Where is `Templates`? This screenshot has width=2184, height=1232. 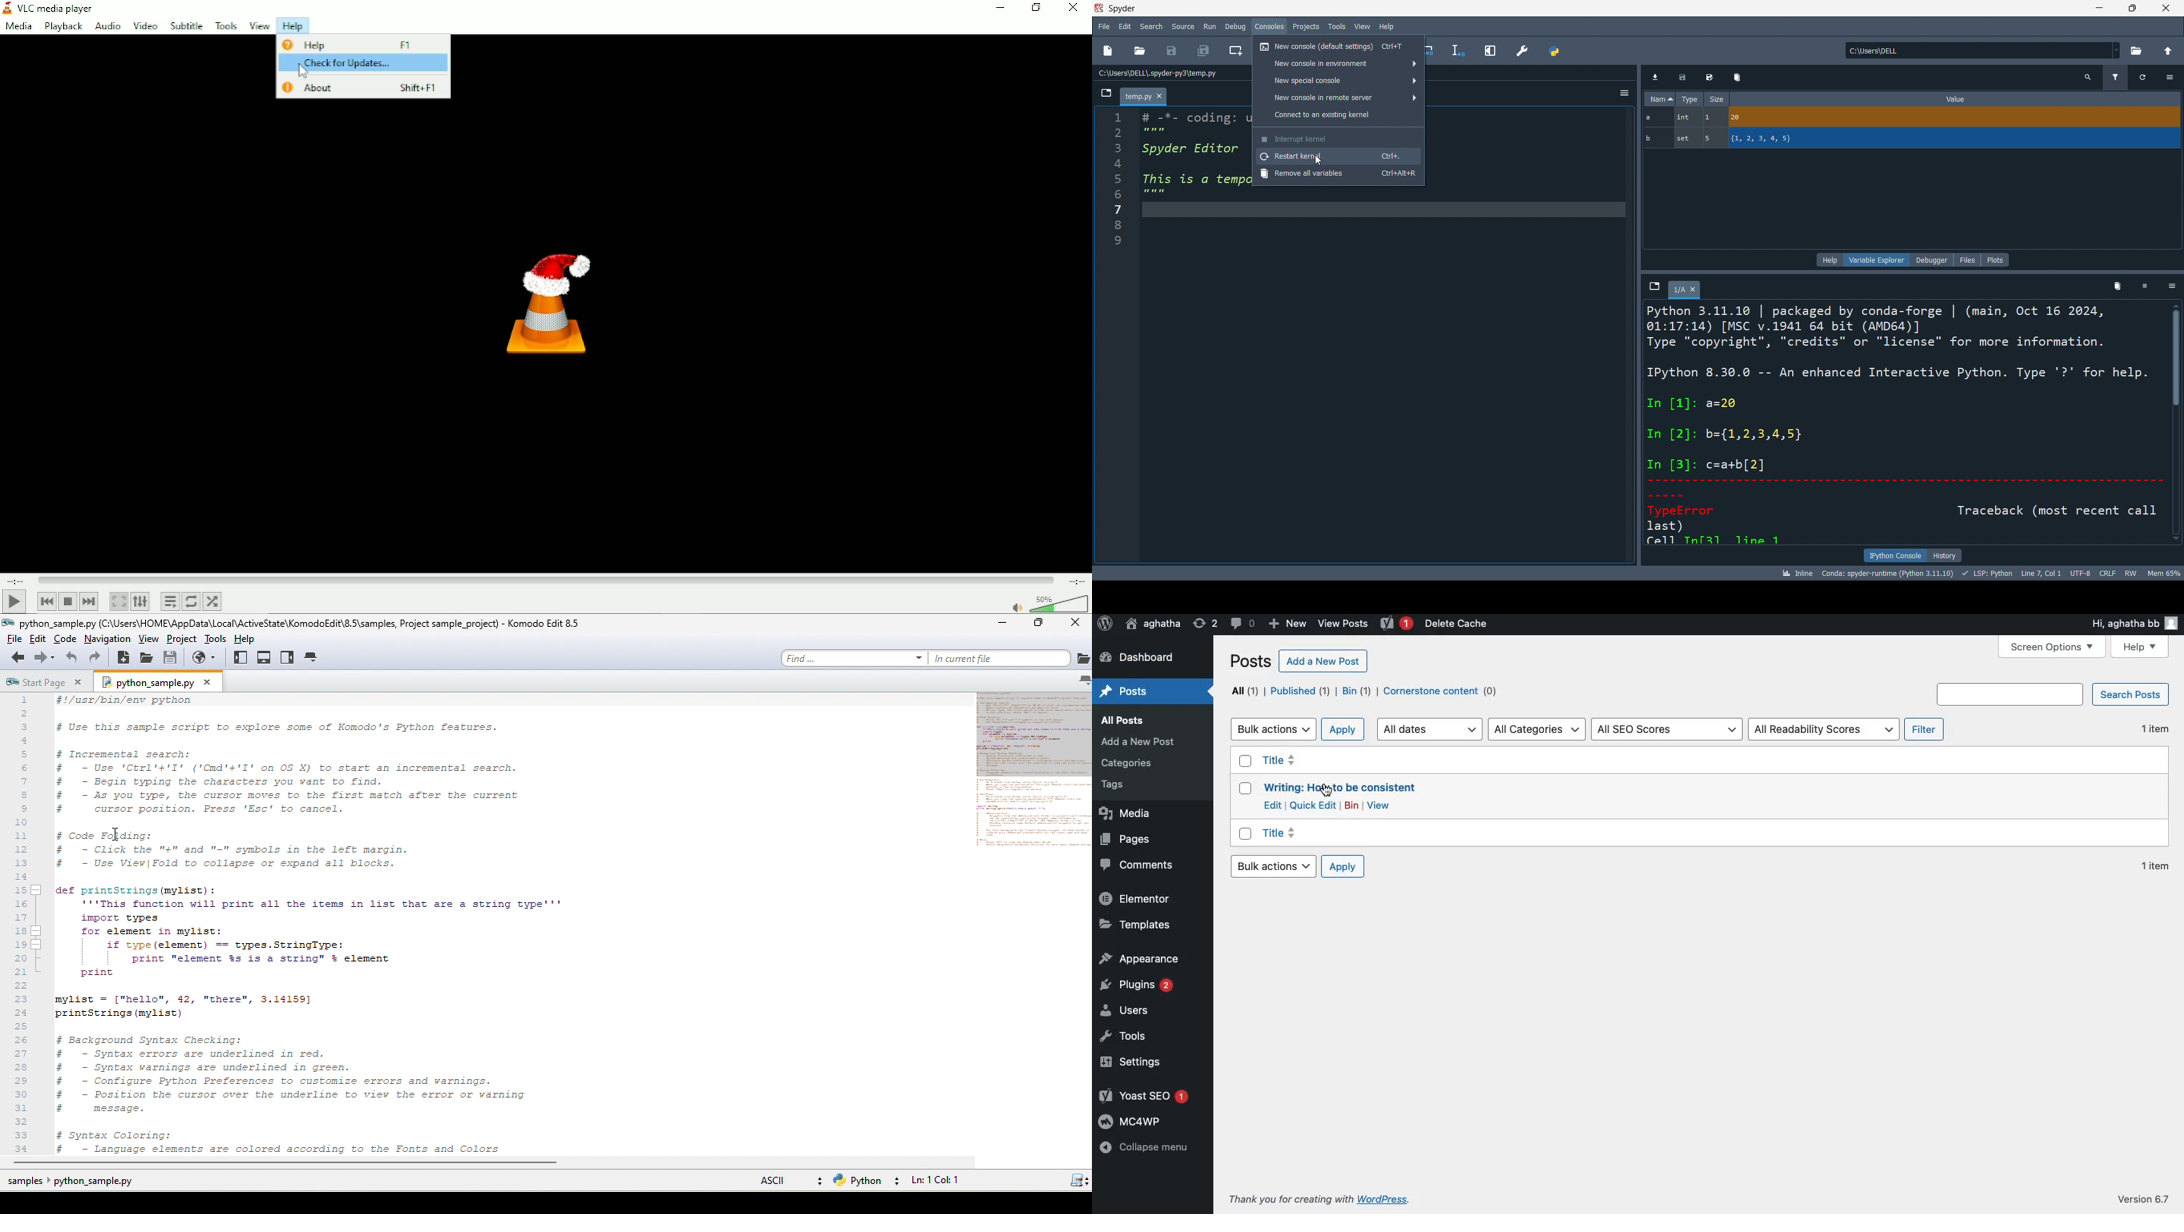
Templates is located at coordinates (1134, 924).